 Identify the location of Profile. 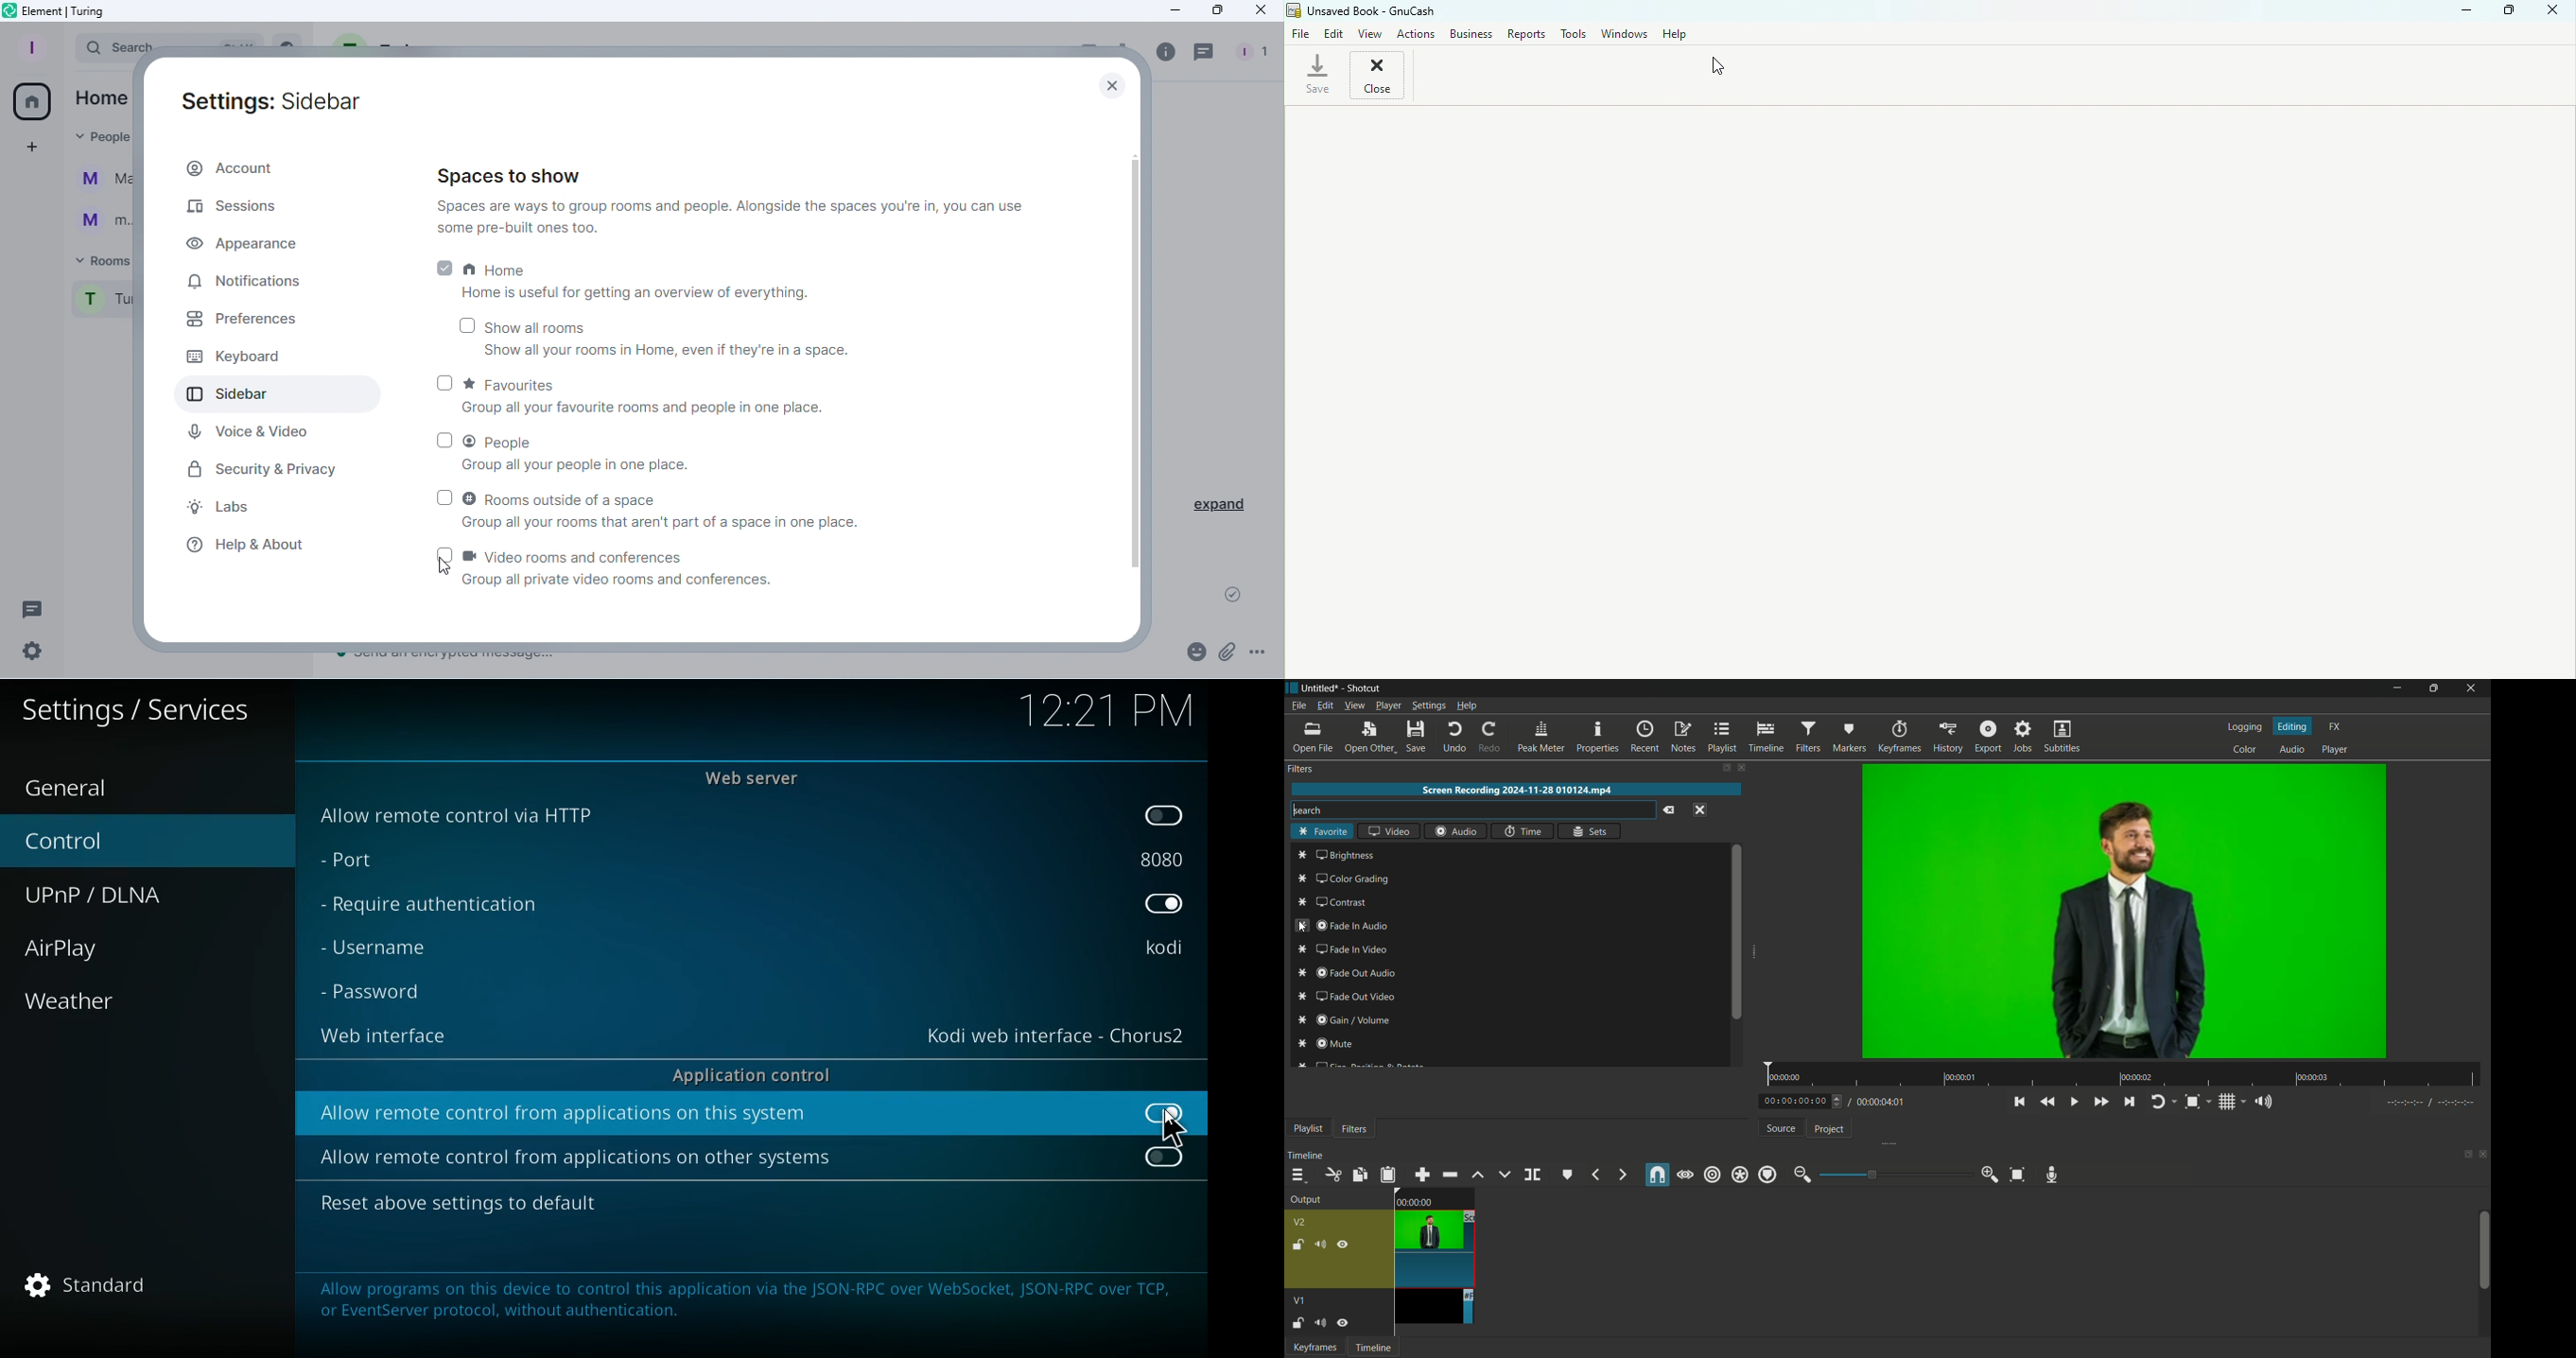
(32, 46).